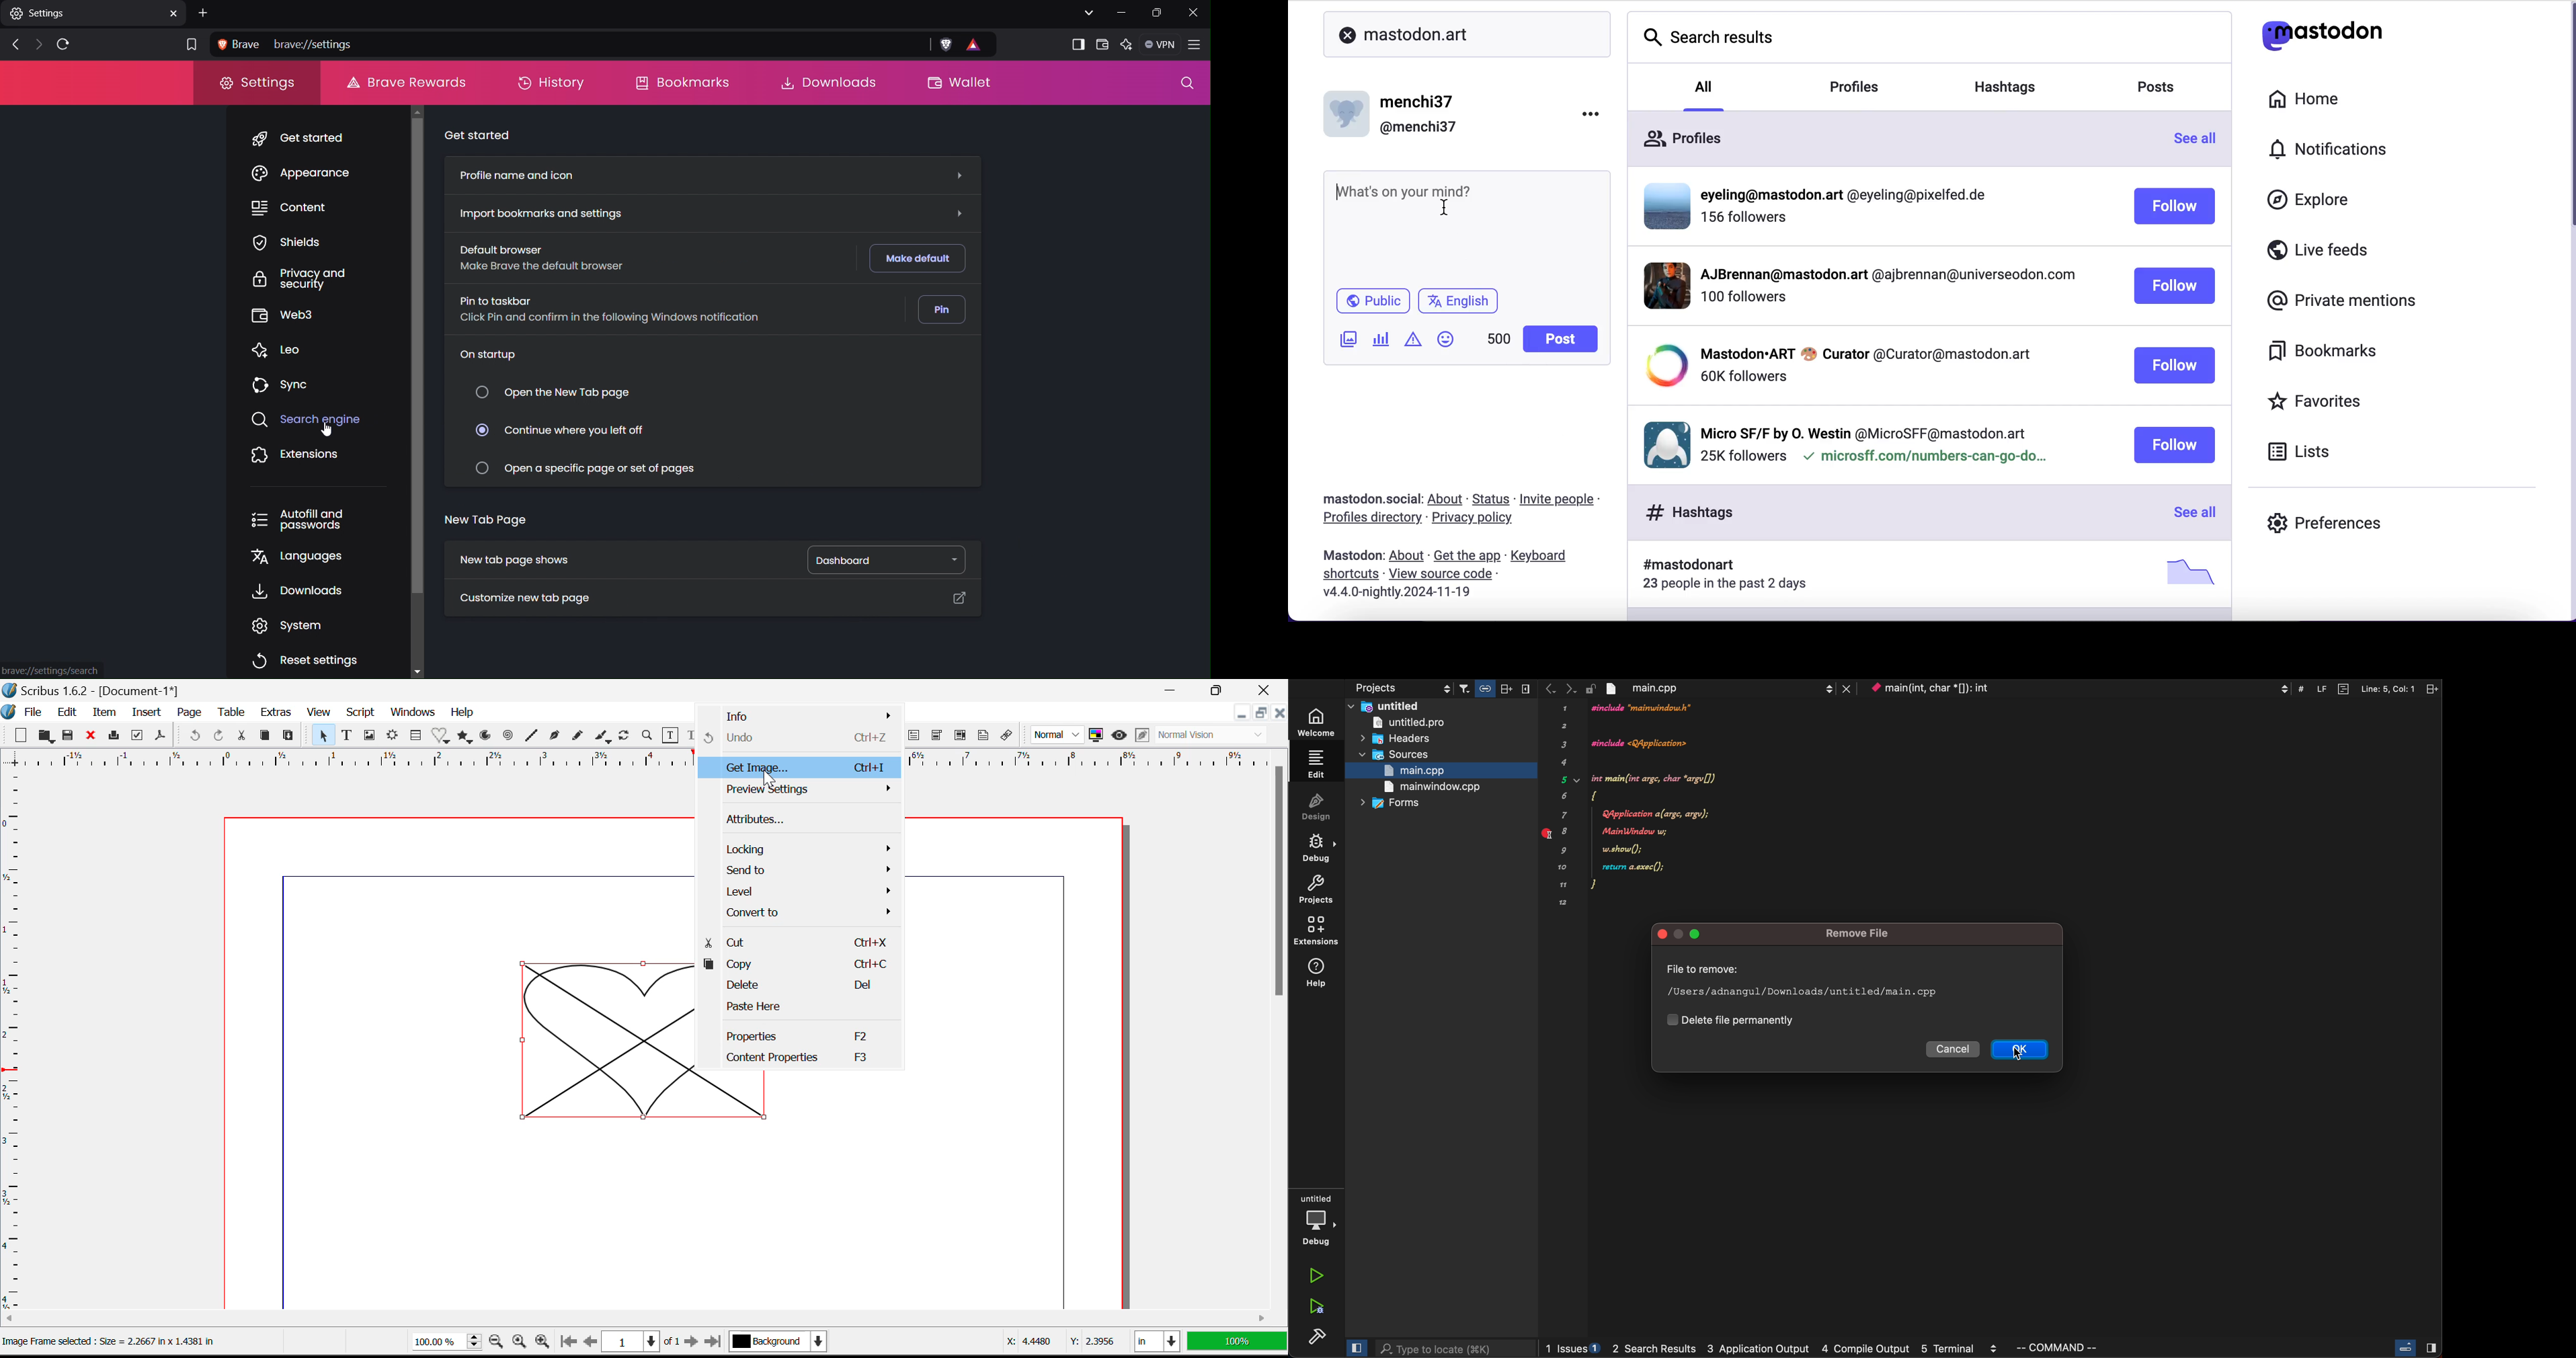 This screenshot has height=1372, width=2576. I want to click on Undo, so click(193, 736).